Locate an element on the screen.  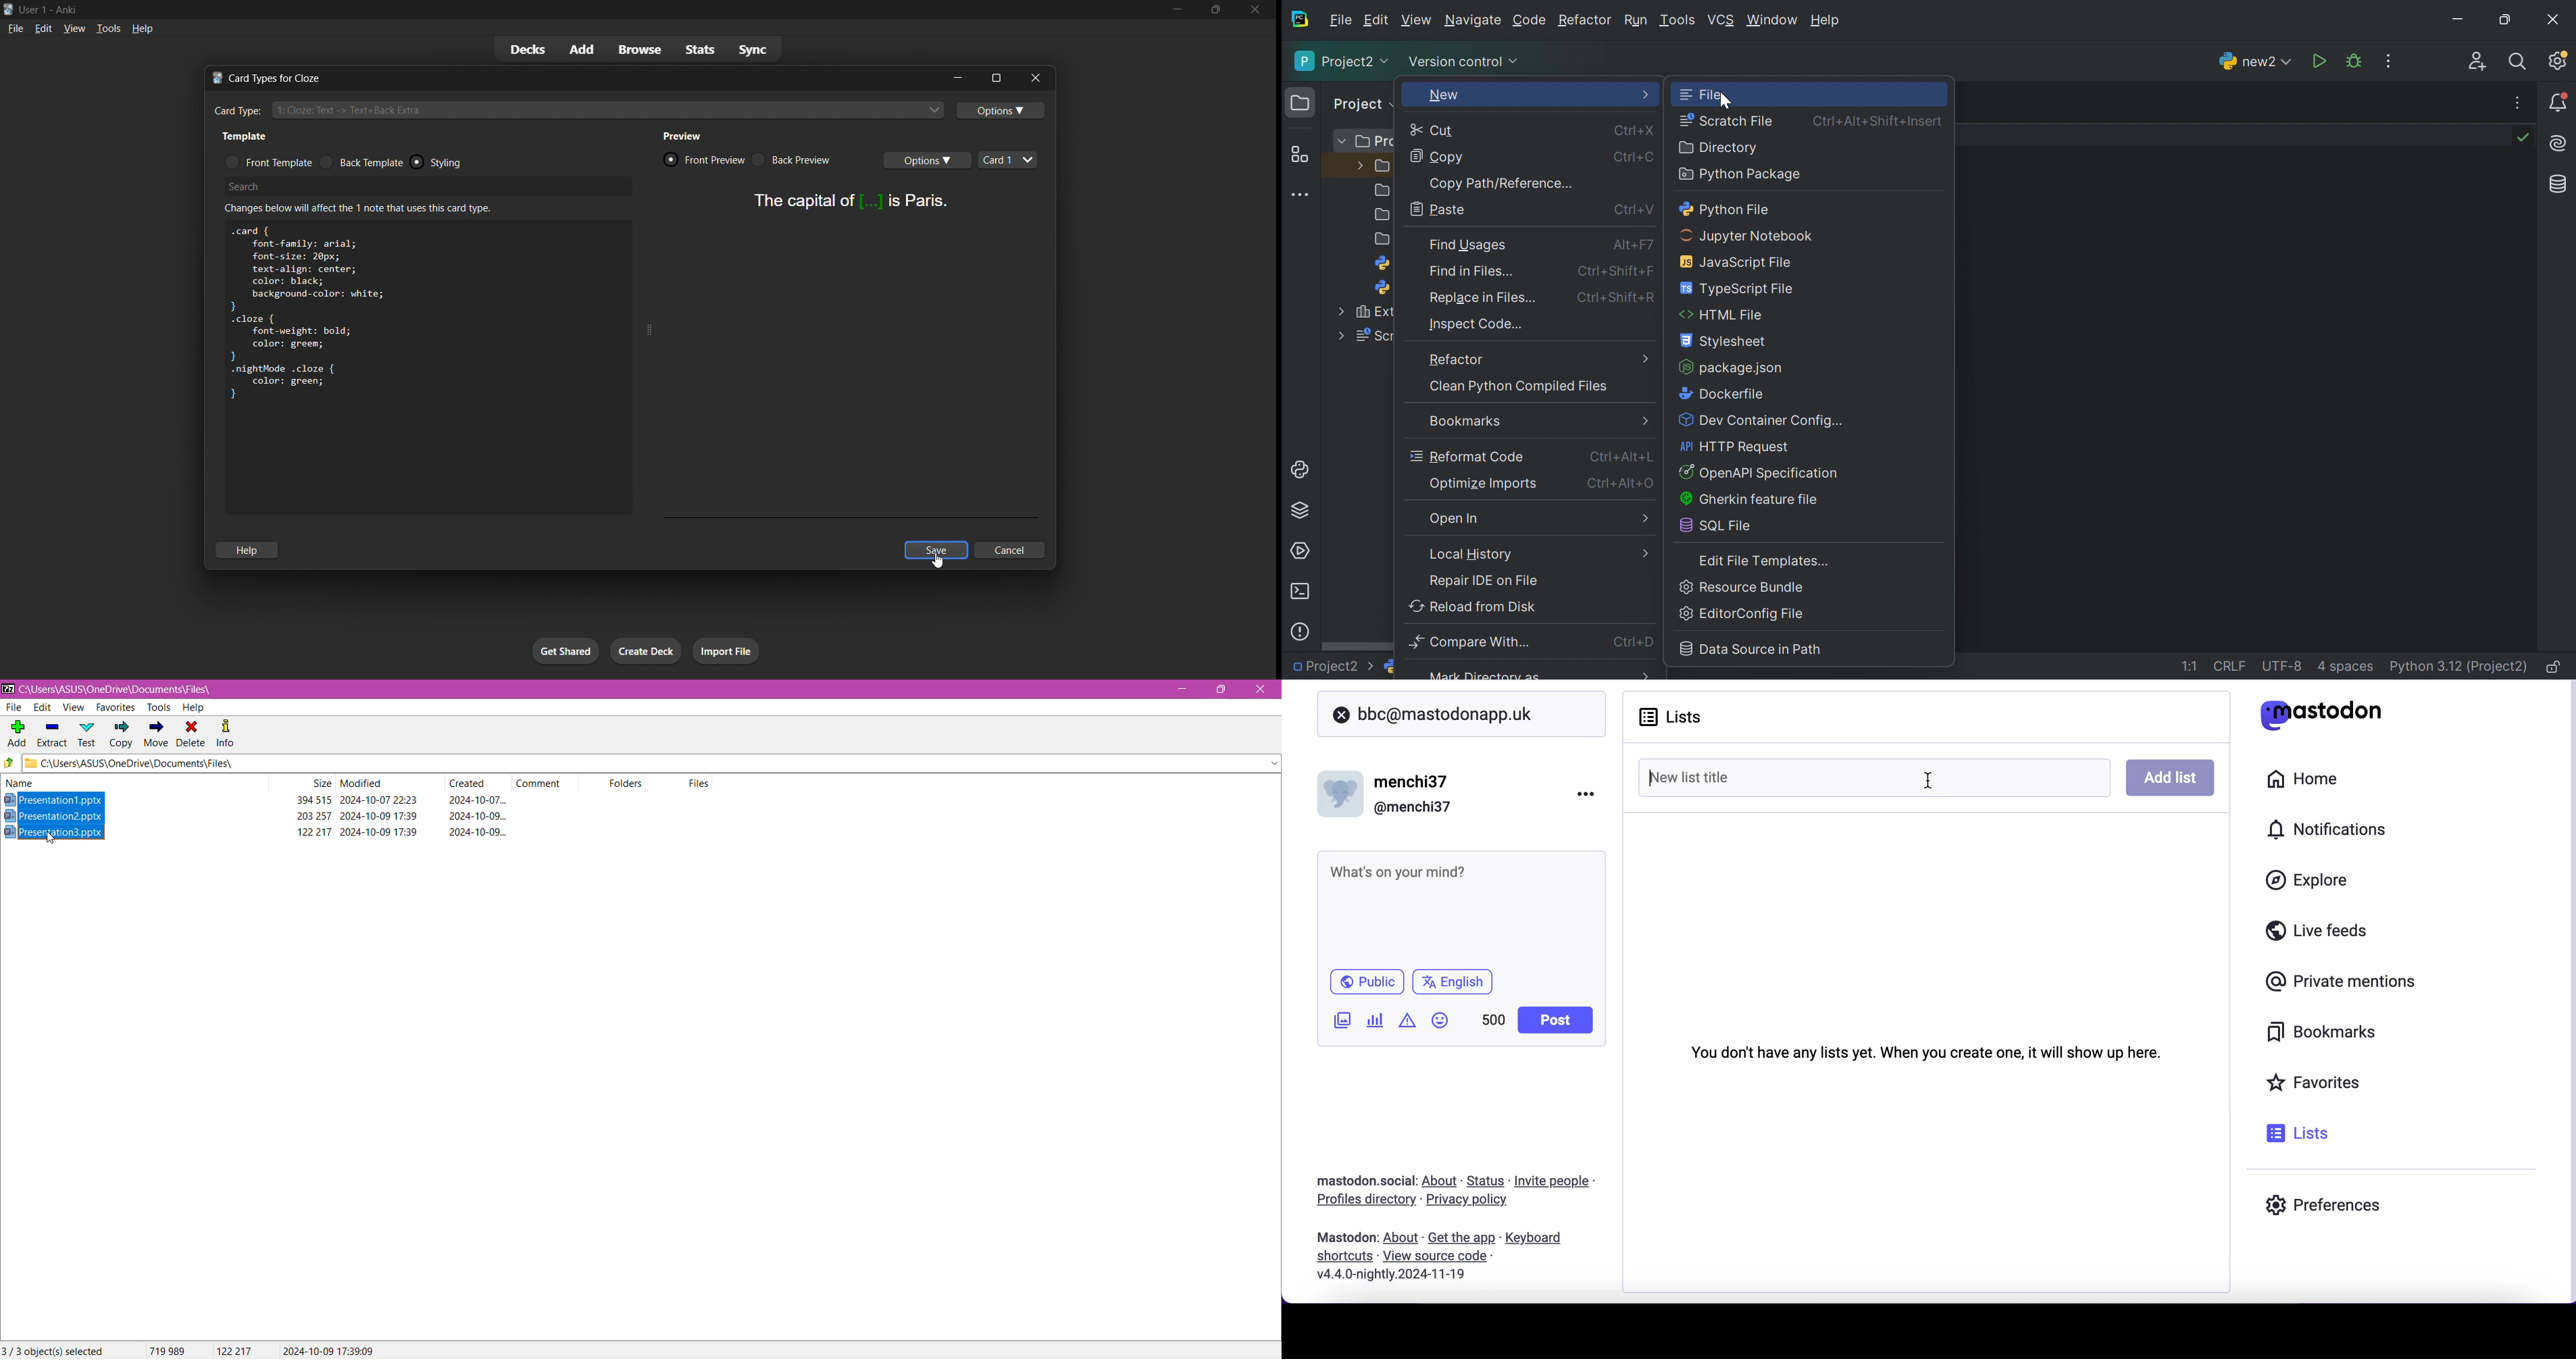
new2.py is located at coordinates (2252, 60).